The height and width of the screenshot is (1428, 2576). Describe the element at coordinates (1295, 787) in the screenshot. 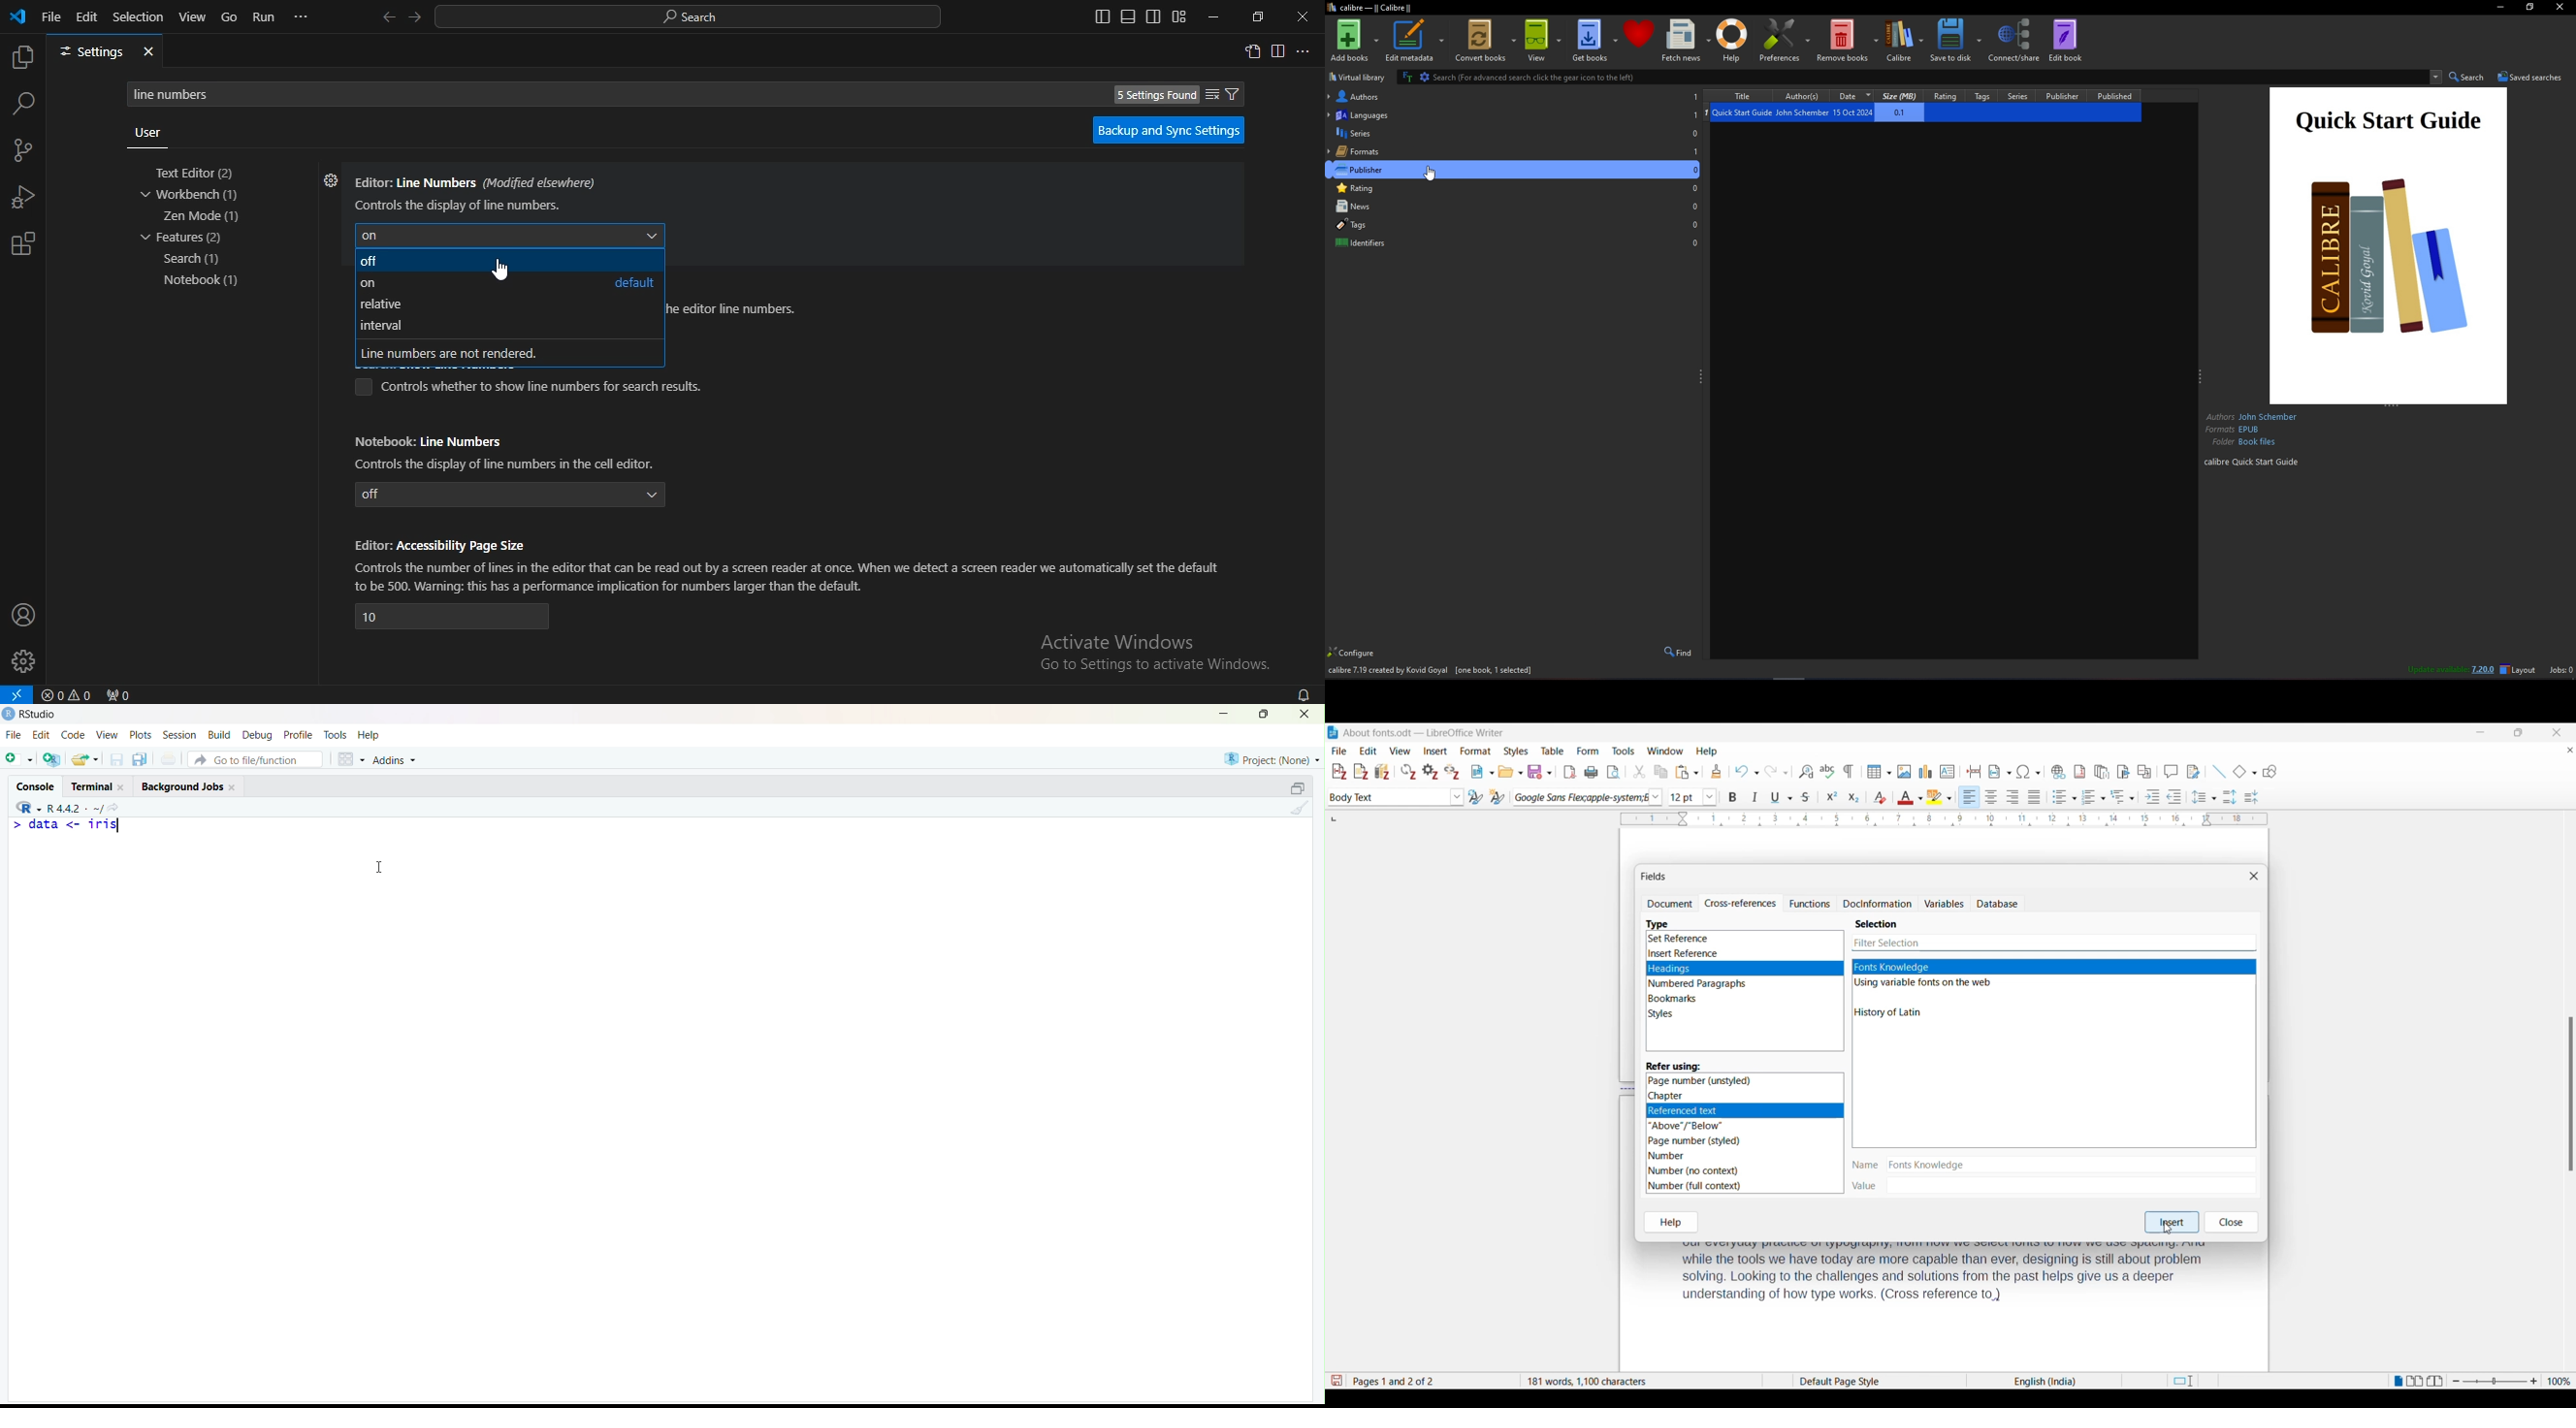

I see `Maximize/ Restore` at that location.